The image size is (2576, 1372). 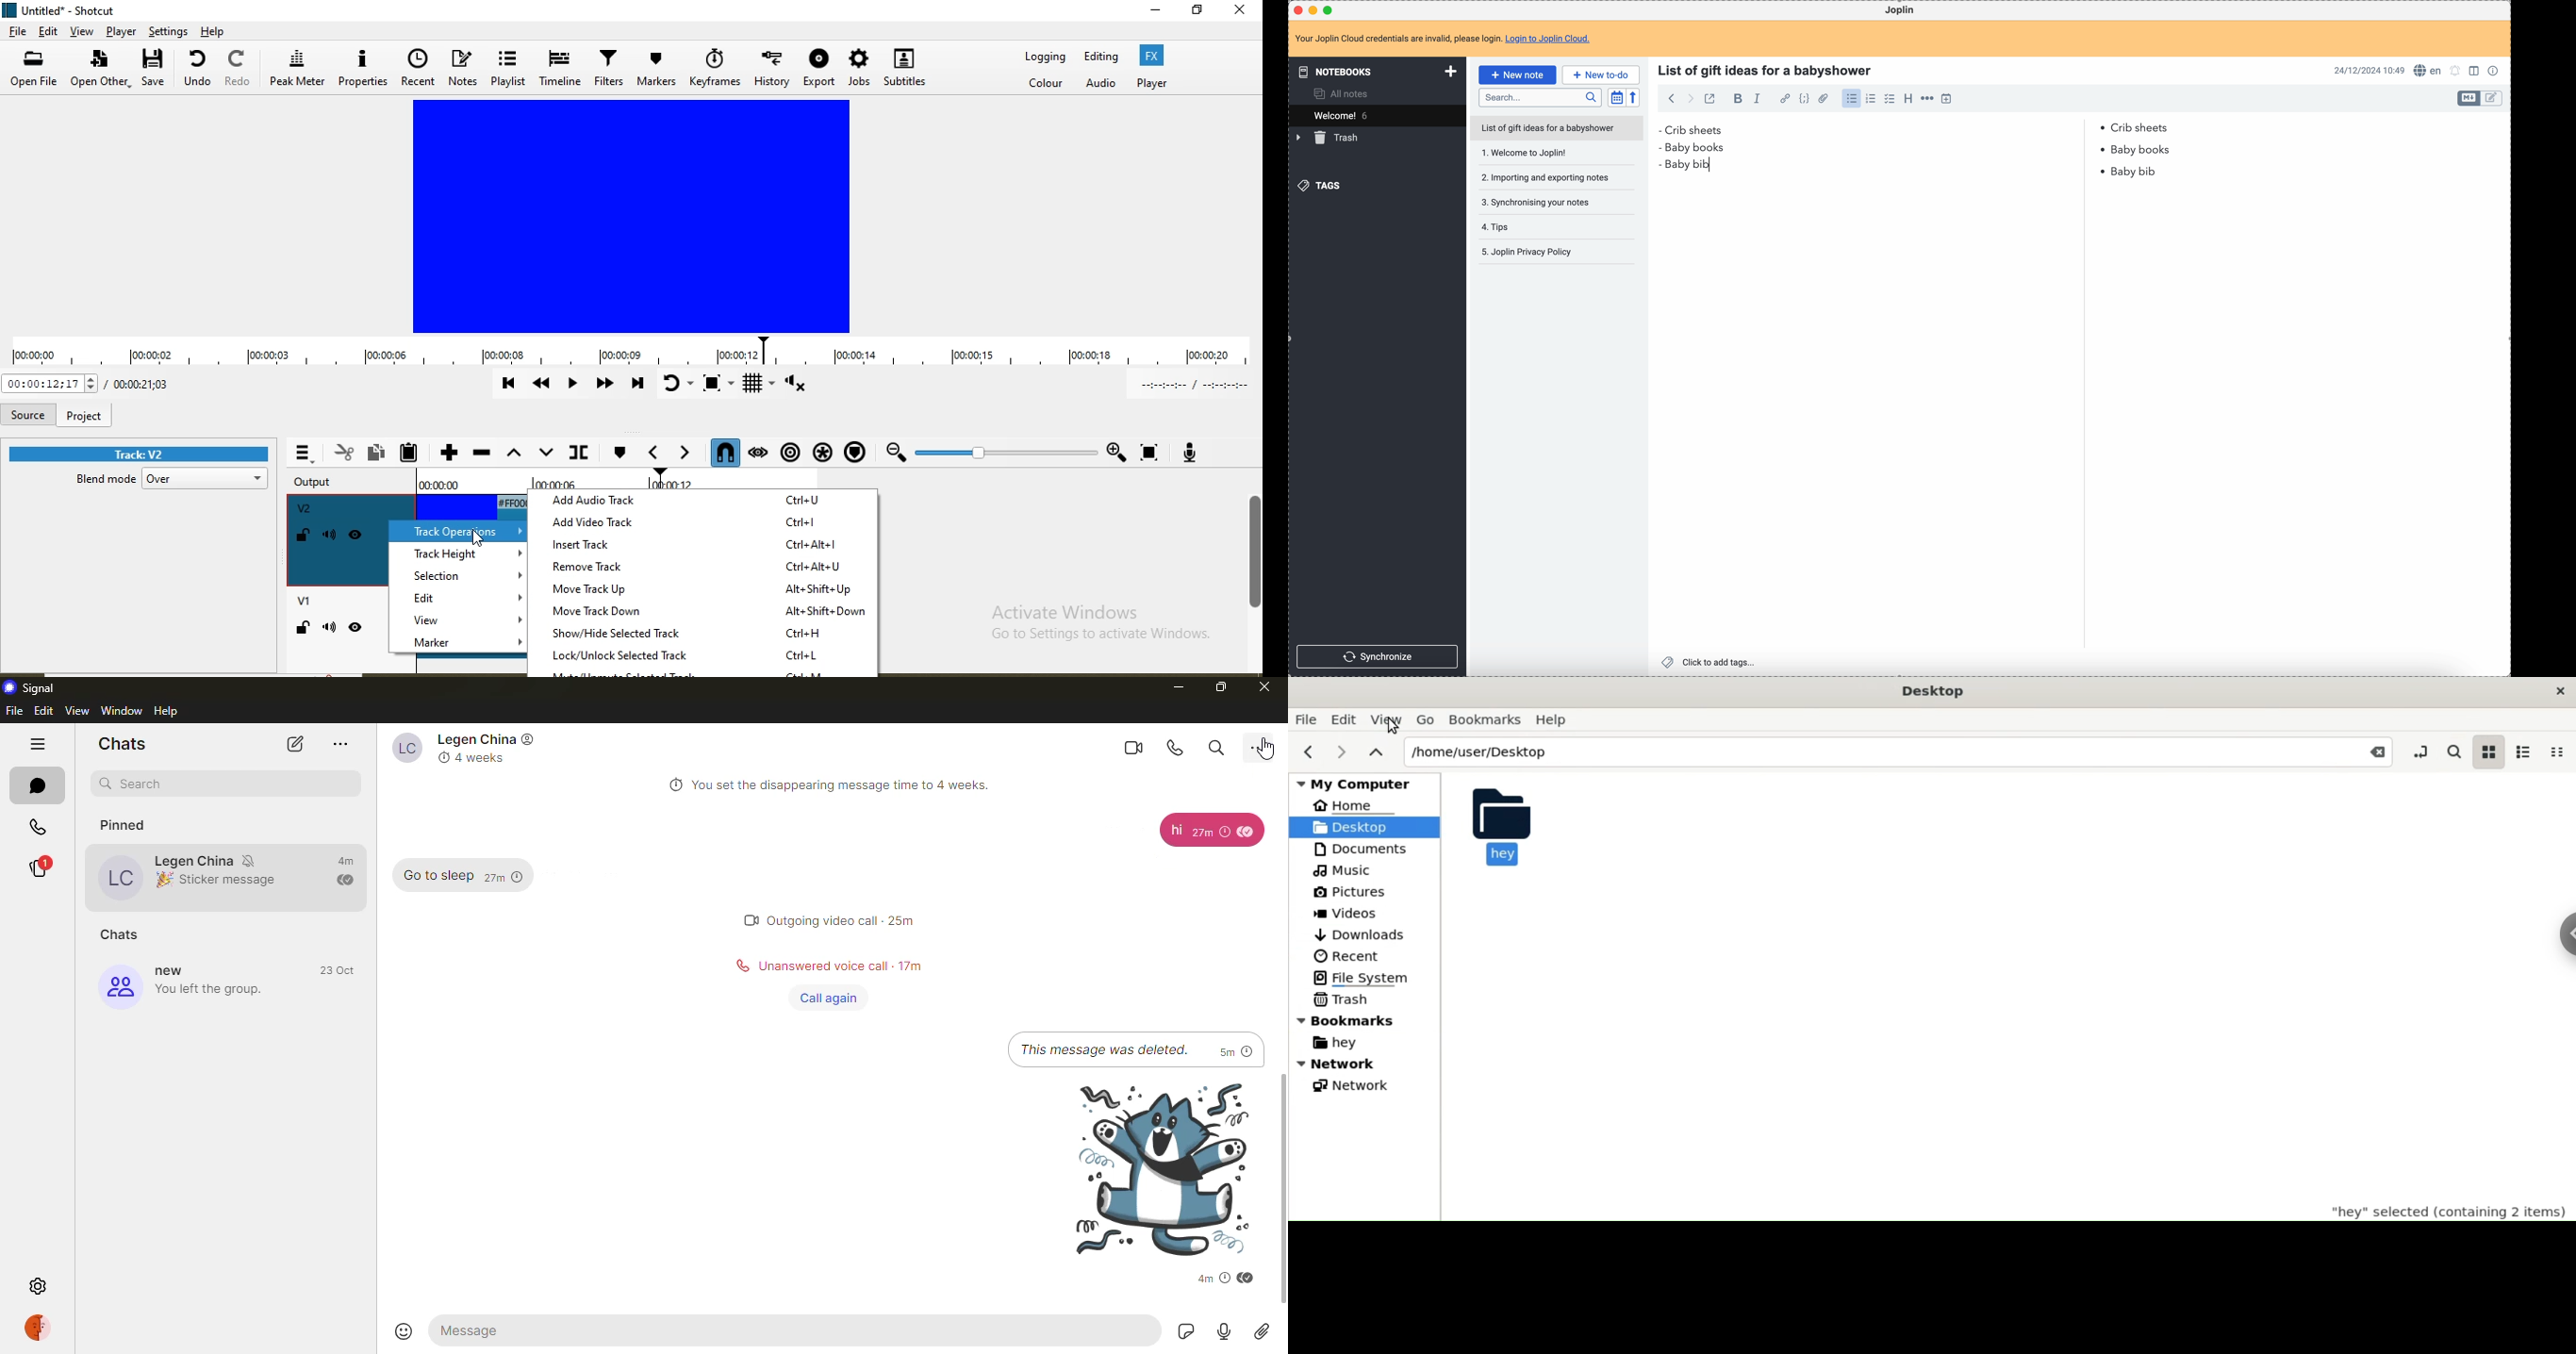 I want to click on Lift, so click(x=514, y=451).